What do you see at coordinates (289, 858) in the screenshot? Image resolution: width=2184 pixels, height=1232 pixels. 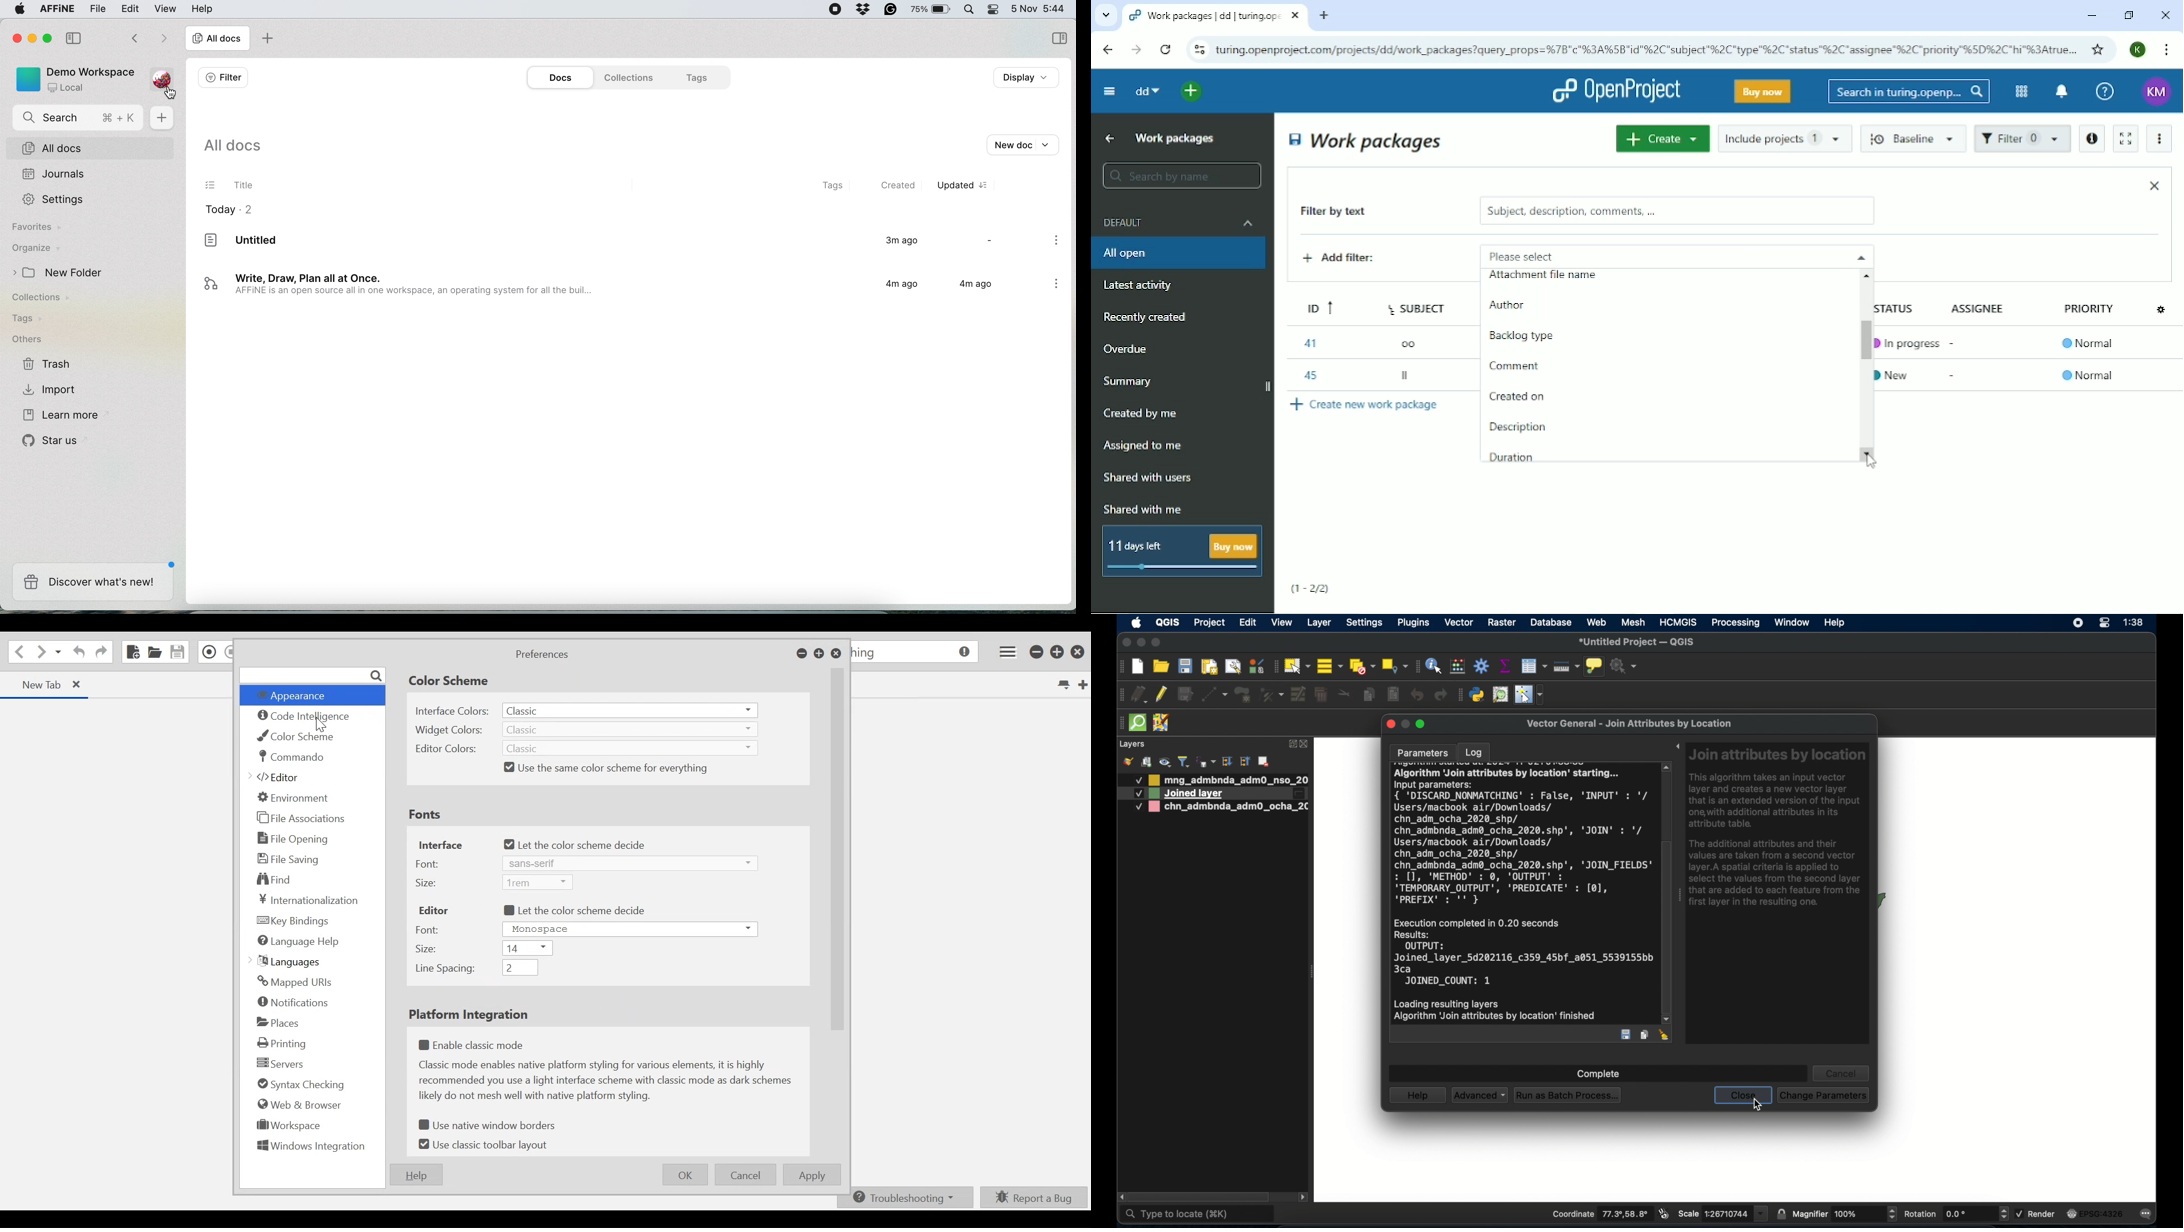 I see `File Saving` at bounding box center [289, 858].